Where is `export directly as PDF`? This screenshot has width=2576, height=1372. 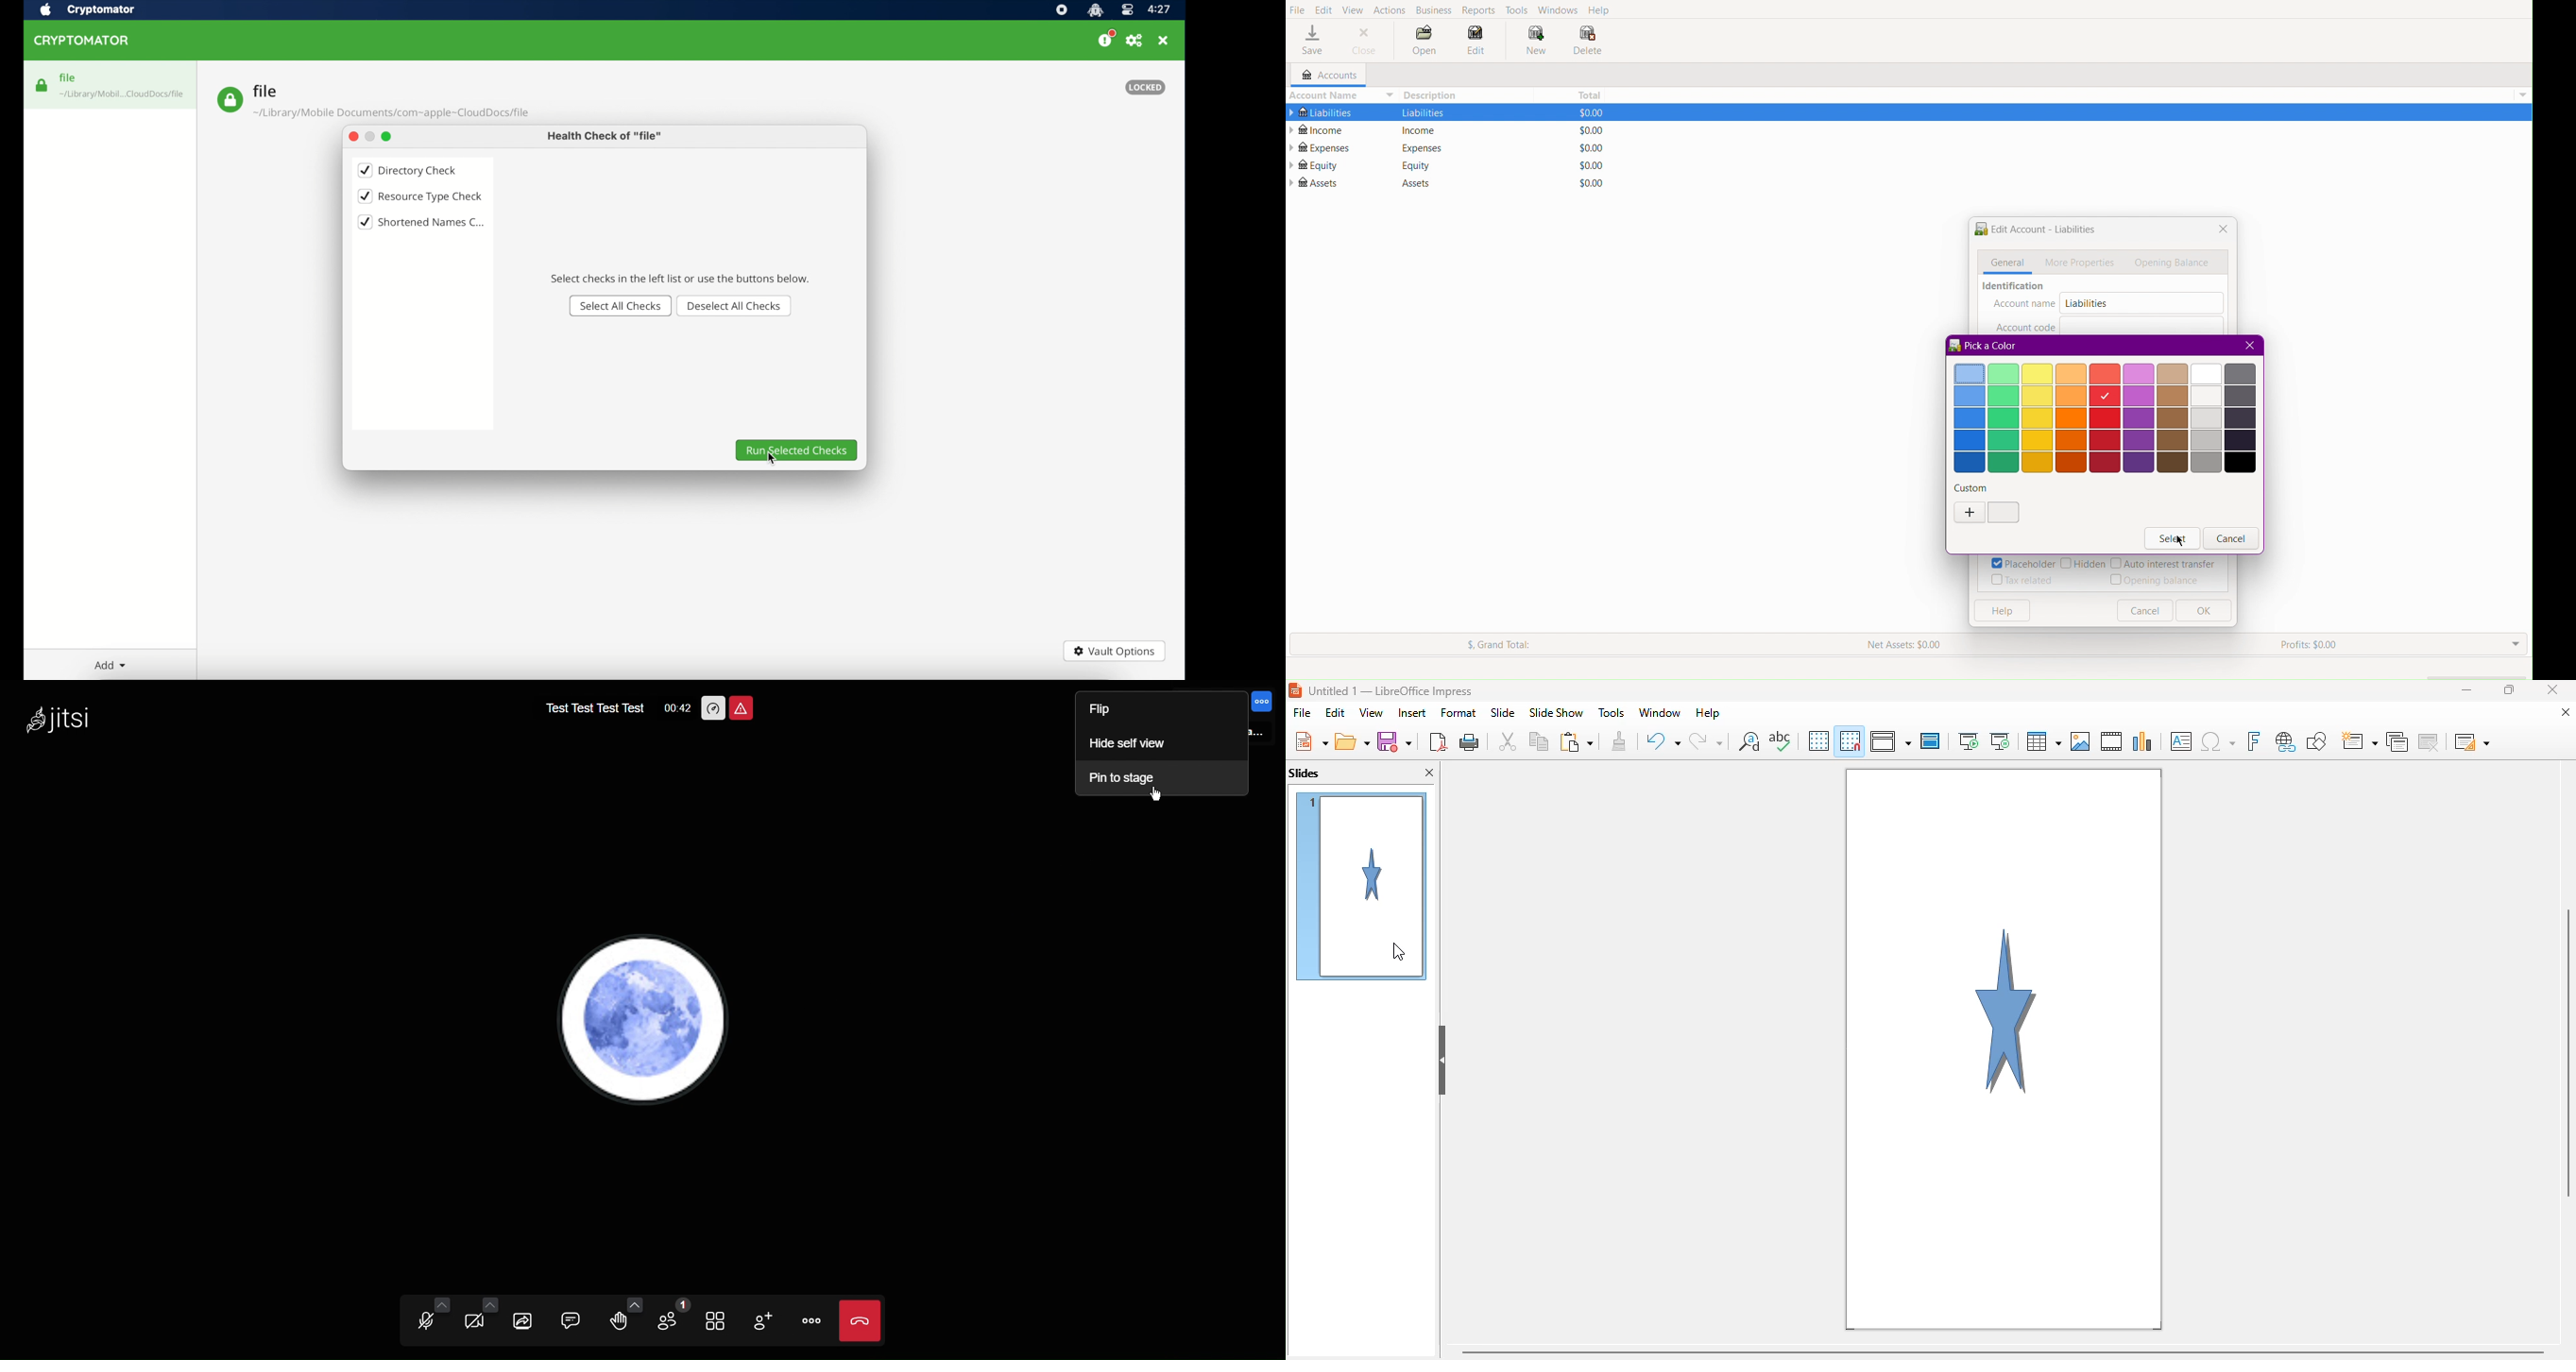
export directly as PDF is located at coordinates (1438, 740).